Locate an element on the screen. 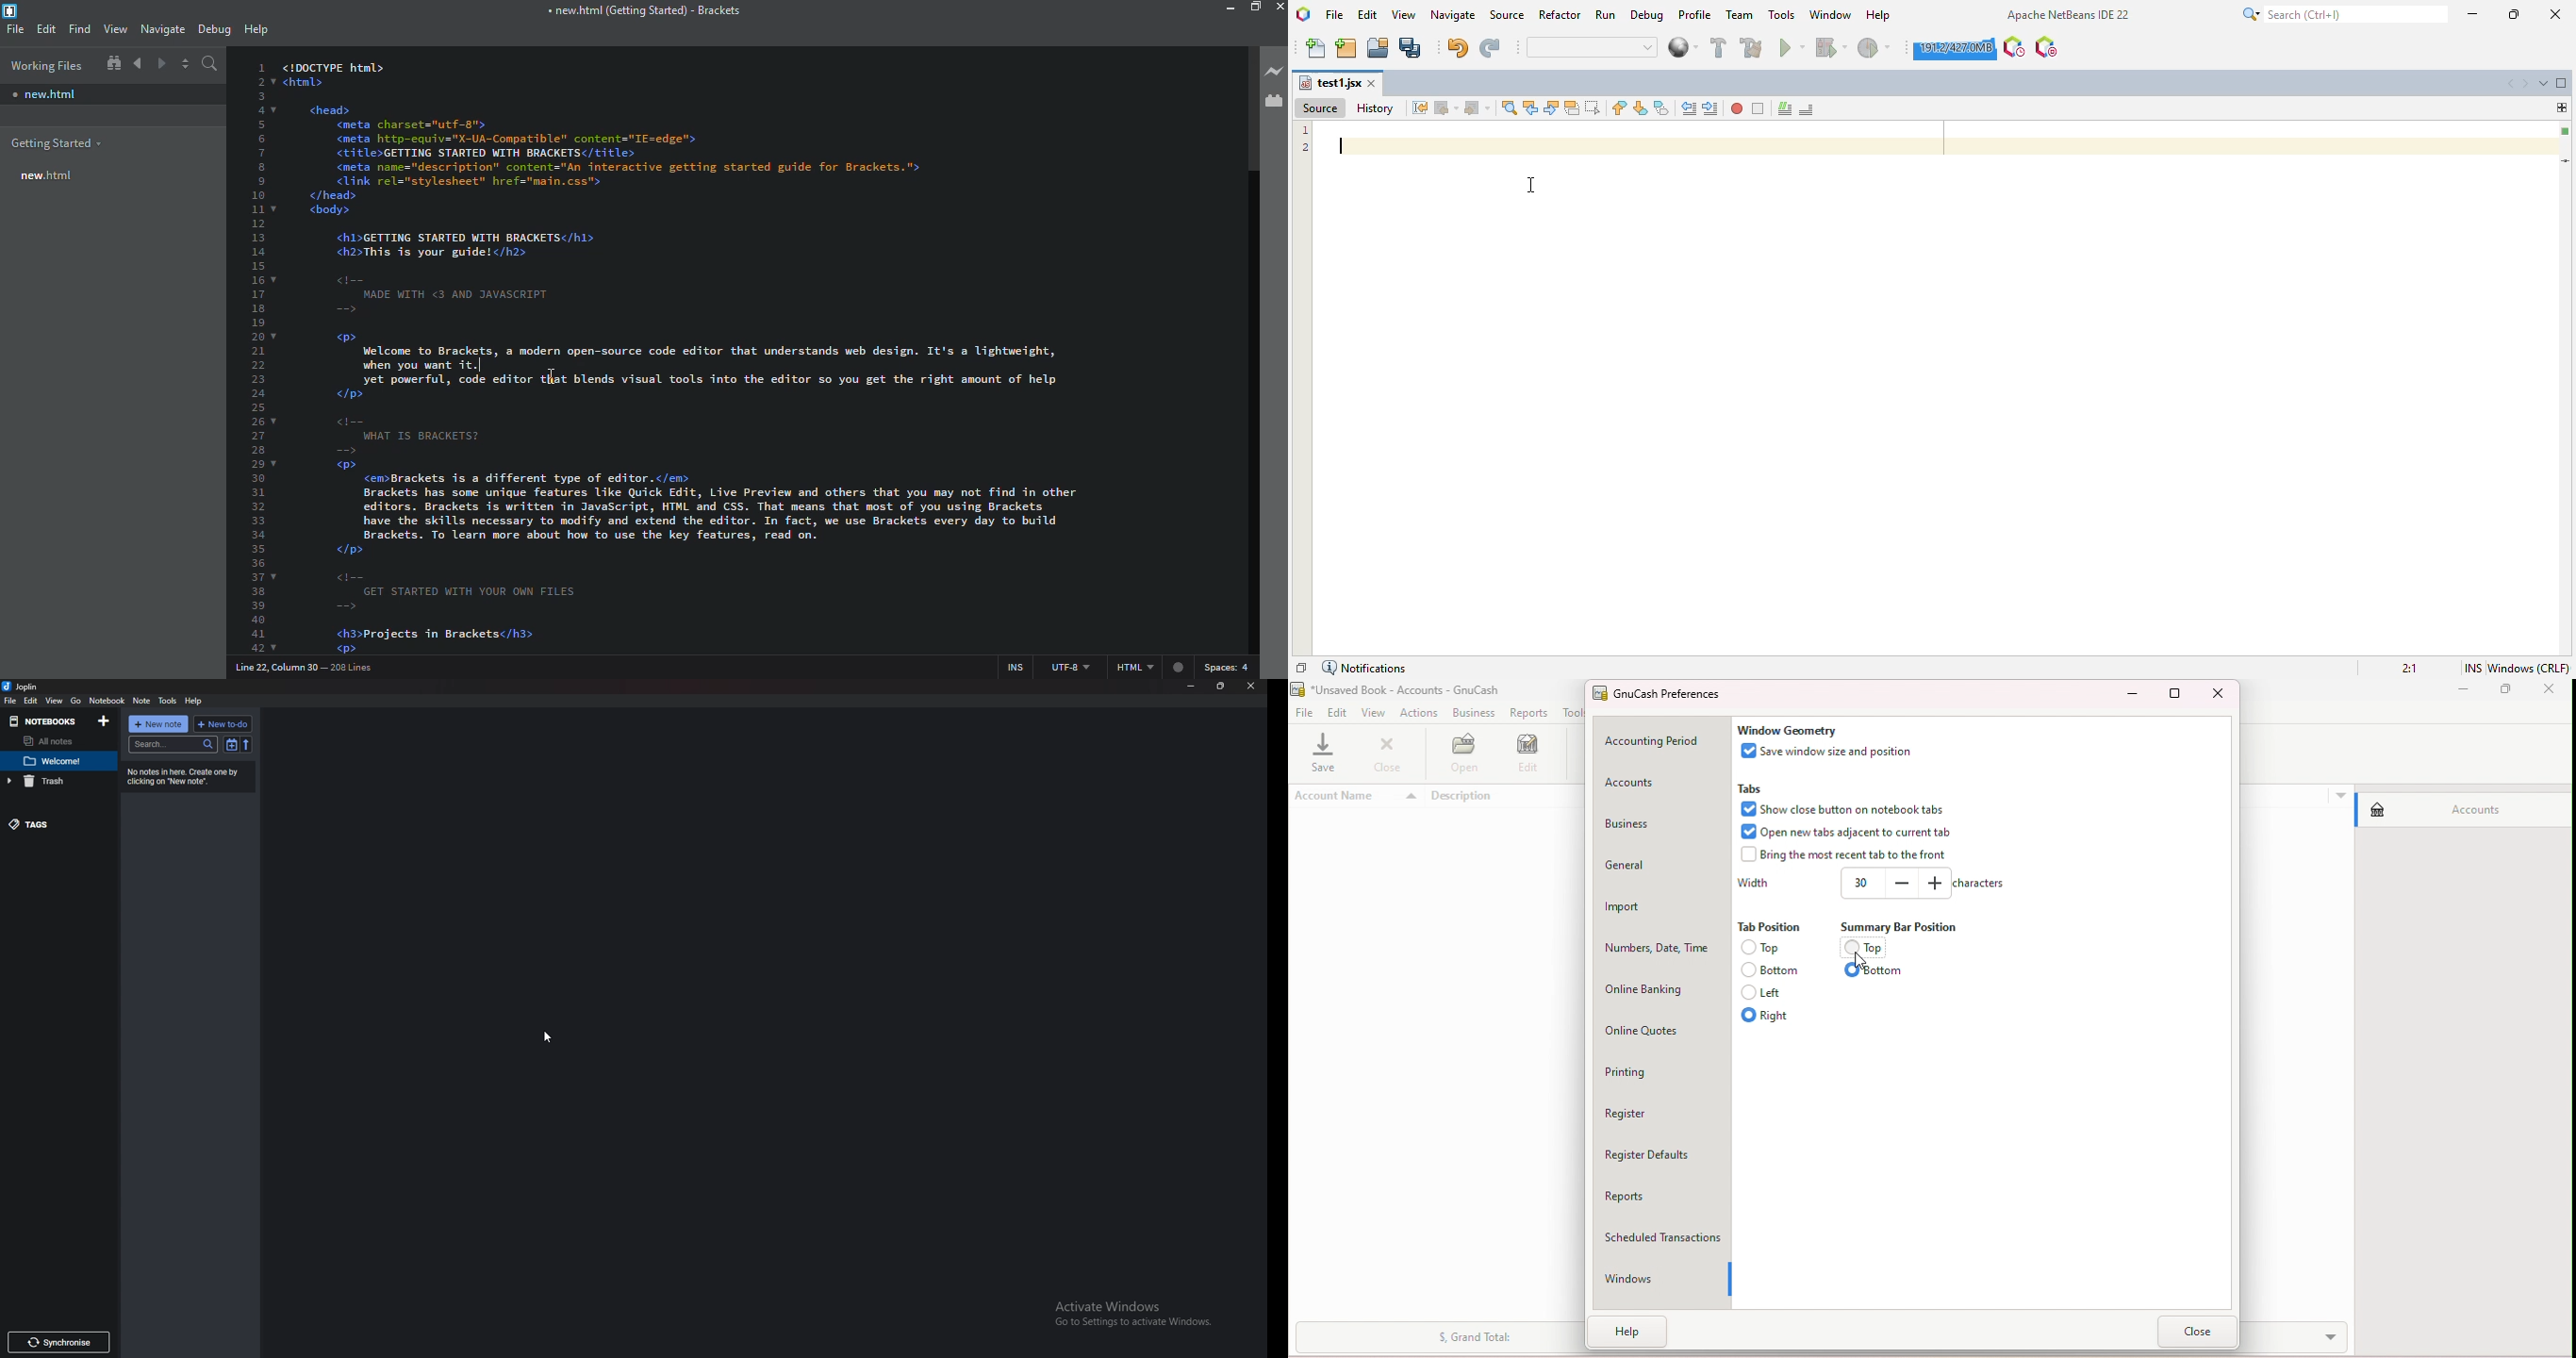 The image size is (2576, 1372). Width is located at coordinates (1752, 884).